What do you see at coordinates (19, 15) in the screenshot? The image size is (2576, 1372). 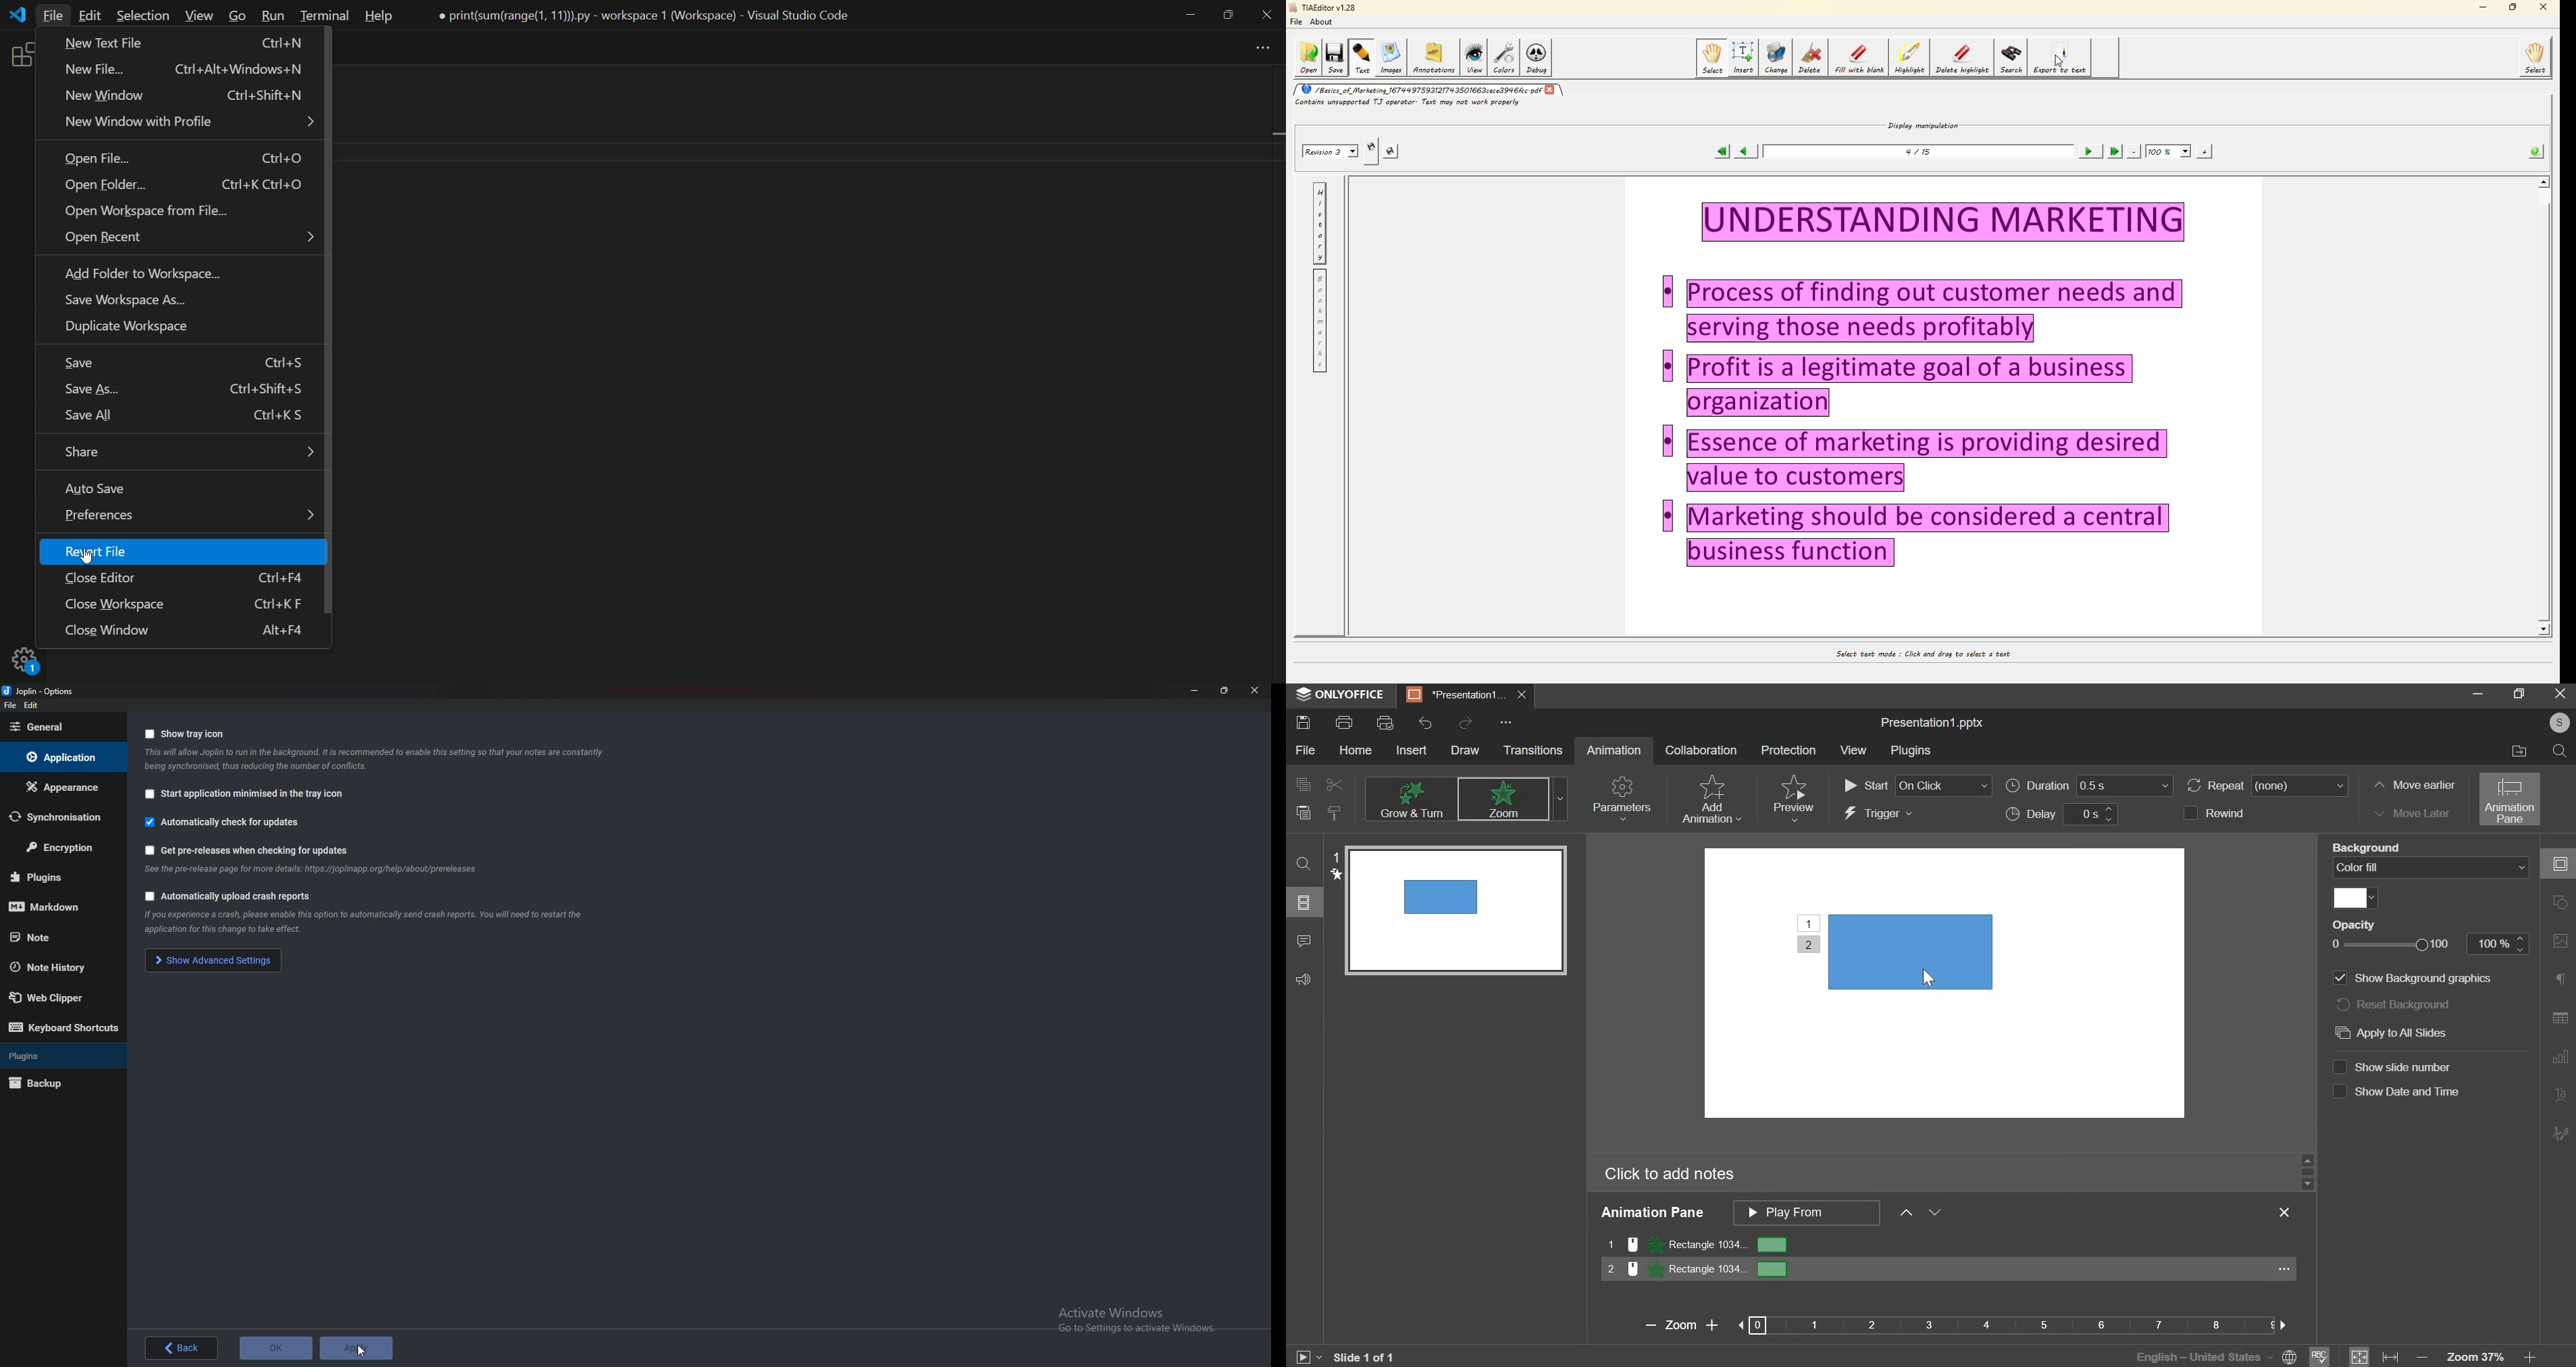 I see `logo` at bounding box center [19, 15].